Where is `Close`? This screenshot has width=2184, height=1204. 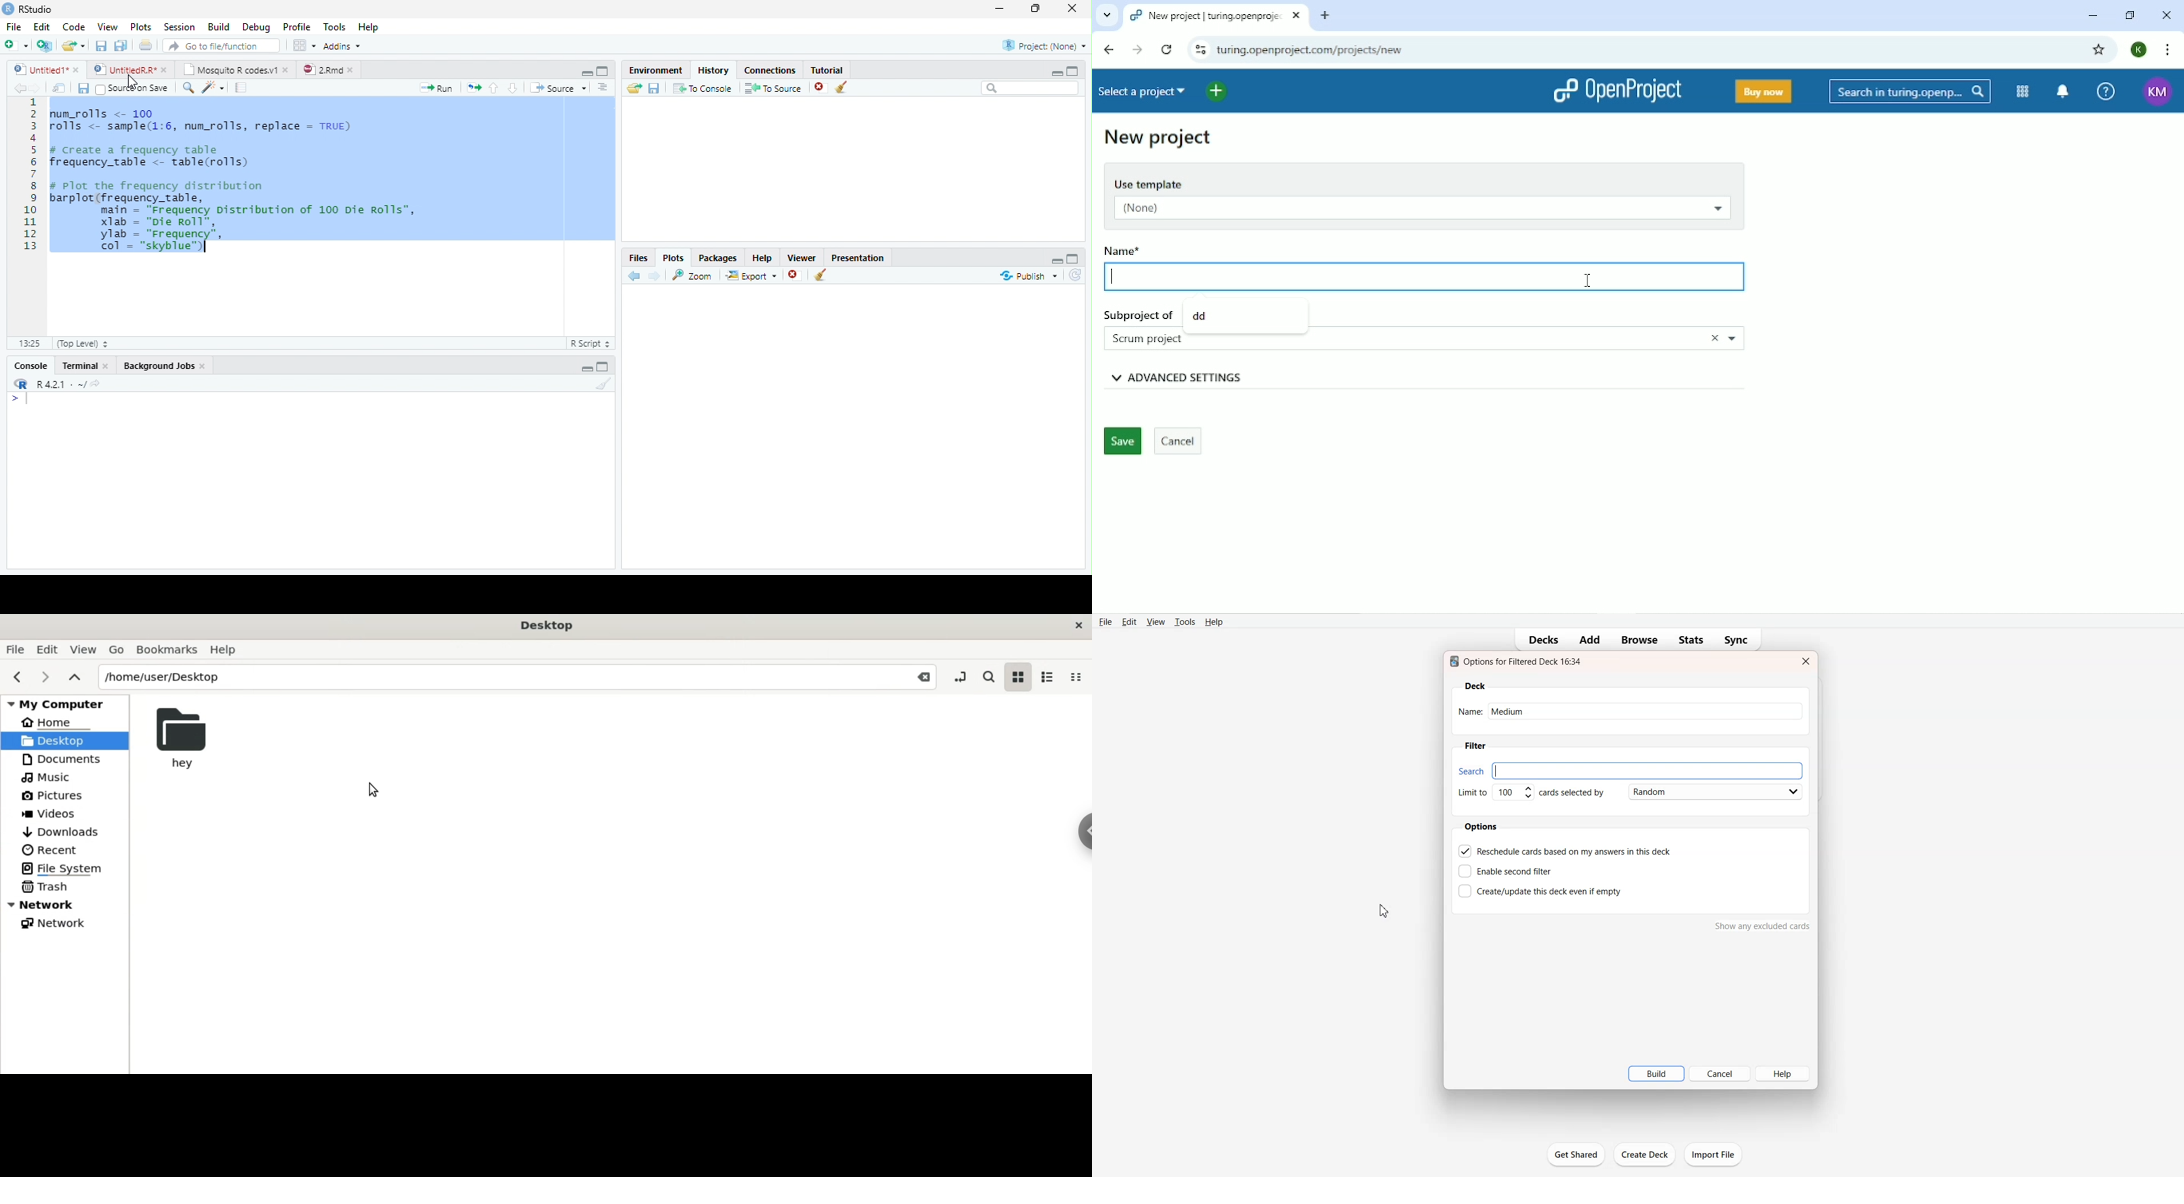
Close is located at coordinates (1074, 9).